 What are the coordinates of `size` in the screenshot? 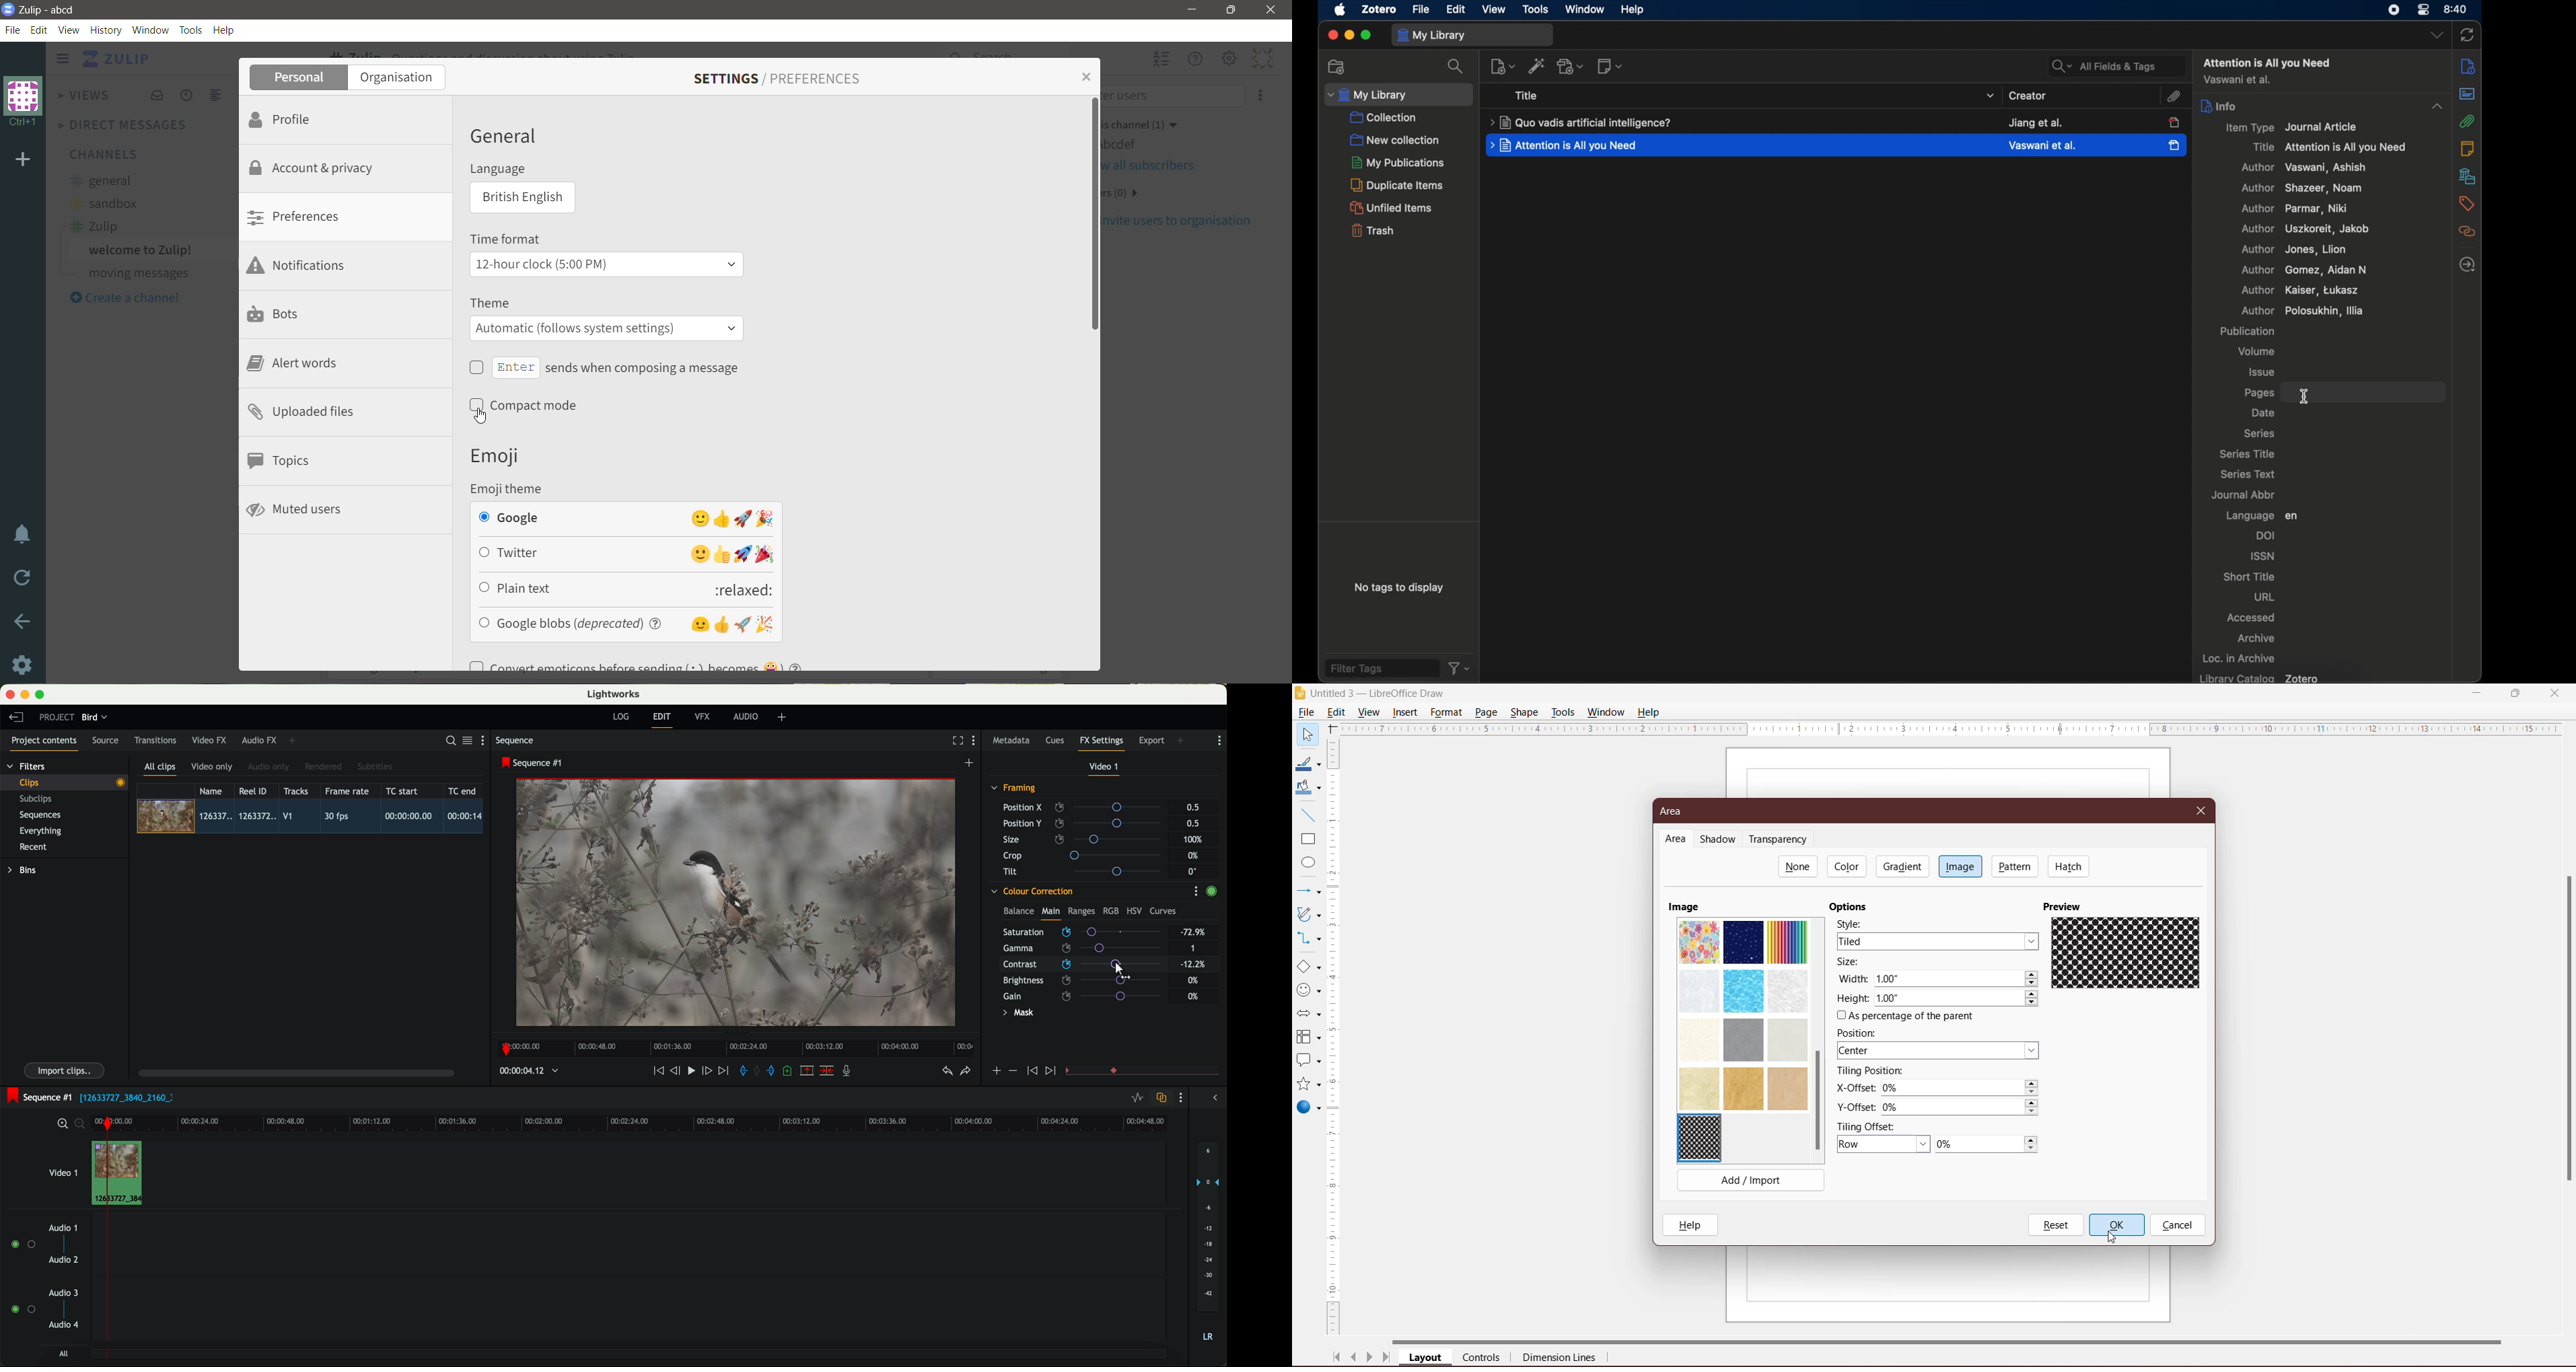 It's located at (1085, 840).